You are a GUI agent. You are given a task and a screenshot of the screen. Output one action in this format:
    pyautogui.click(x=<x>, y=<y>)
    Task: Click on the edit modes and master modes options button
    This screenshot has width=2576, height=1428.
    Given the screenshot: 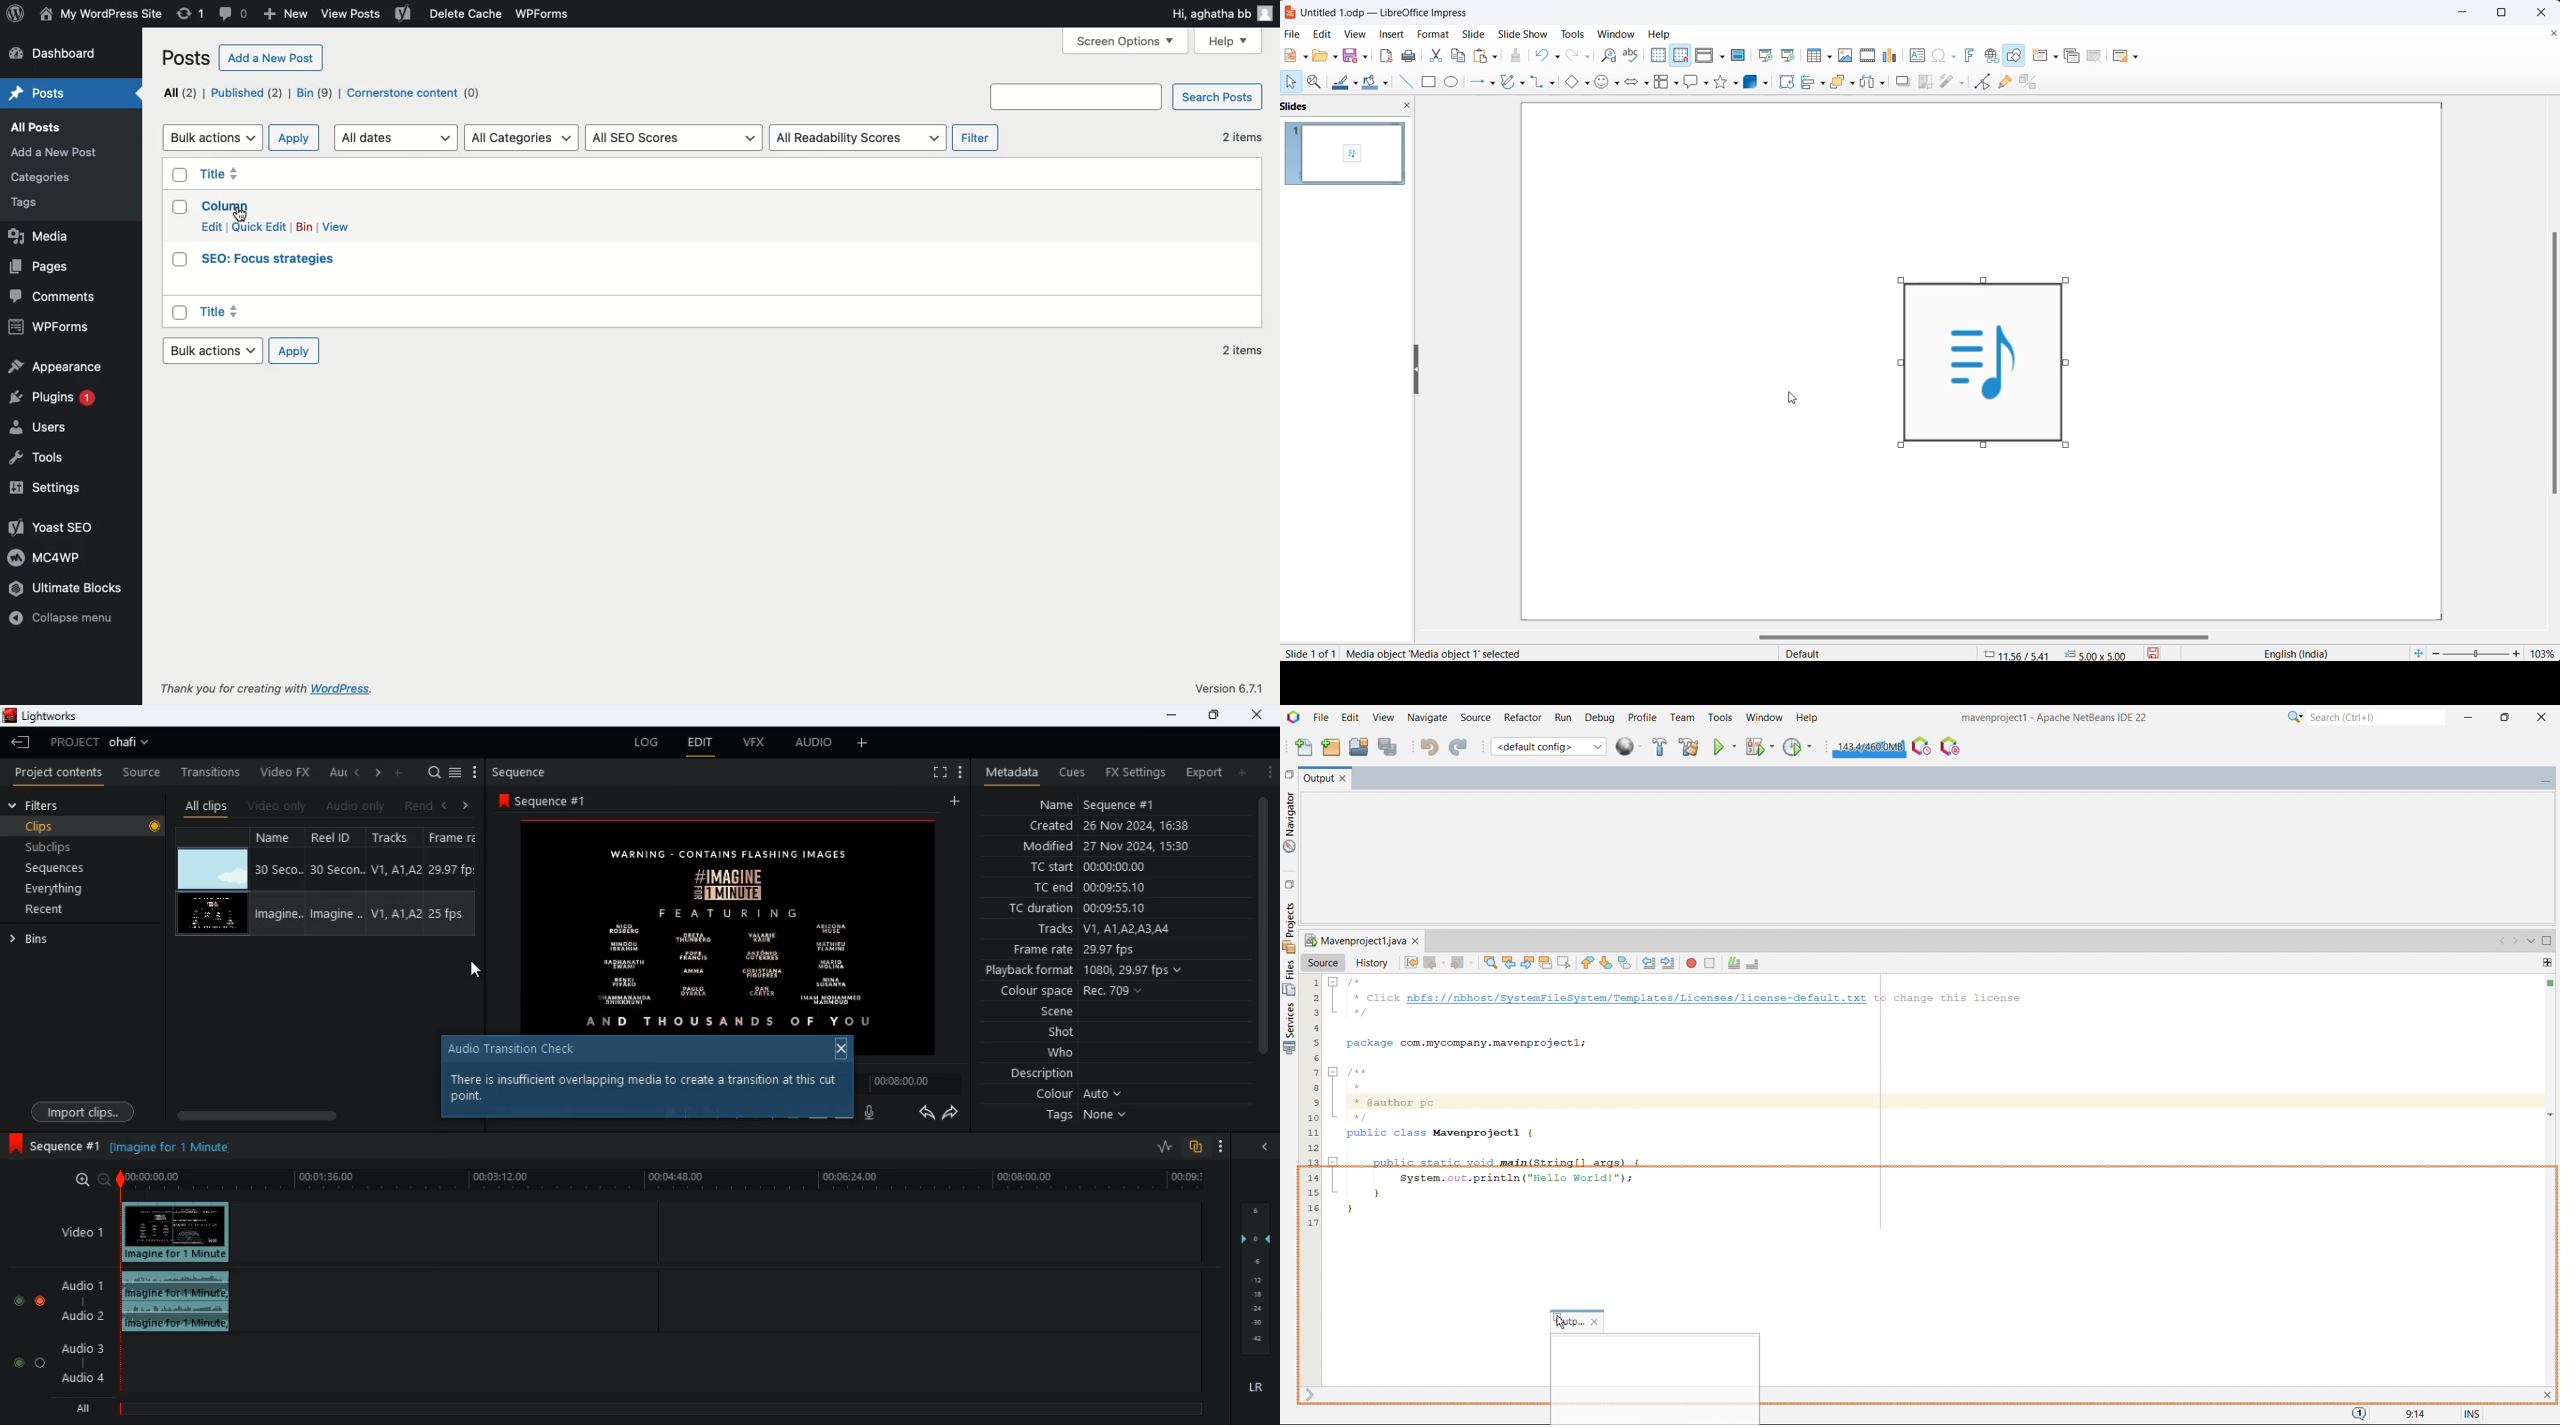 What is the action you would take?
    pyautogui.click(x=1724, y=57)
    